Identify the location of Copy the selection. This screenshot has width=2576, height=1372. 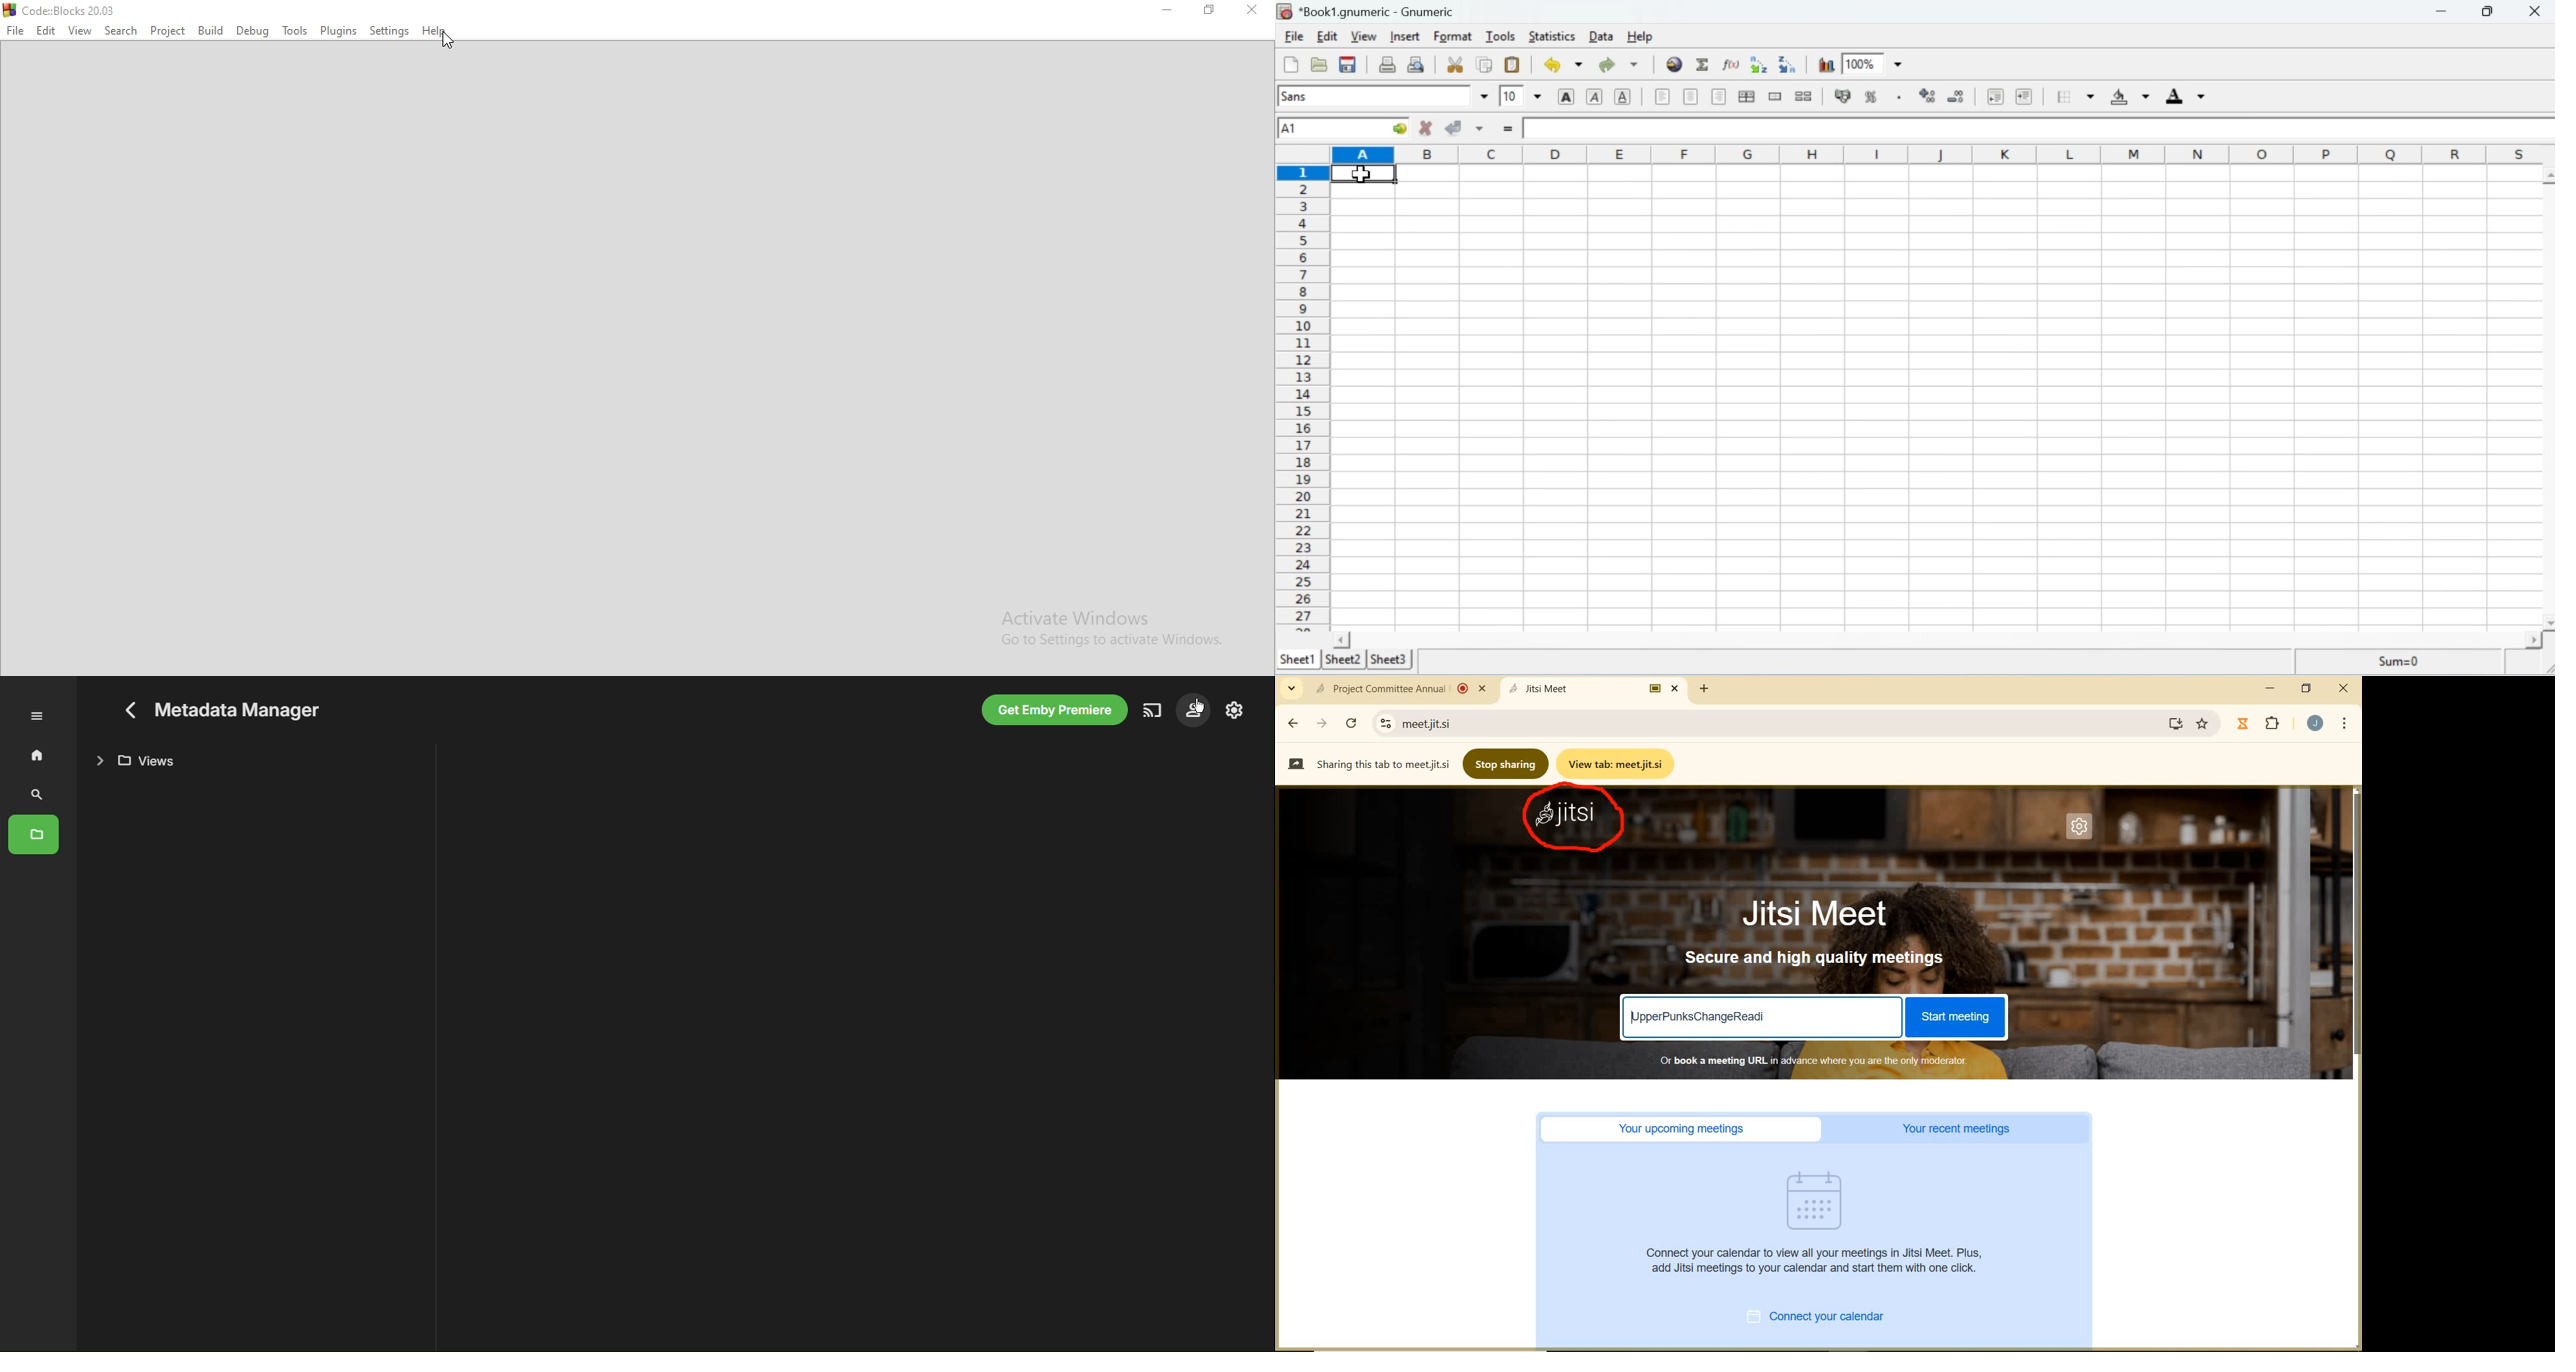
(1486, 63).